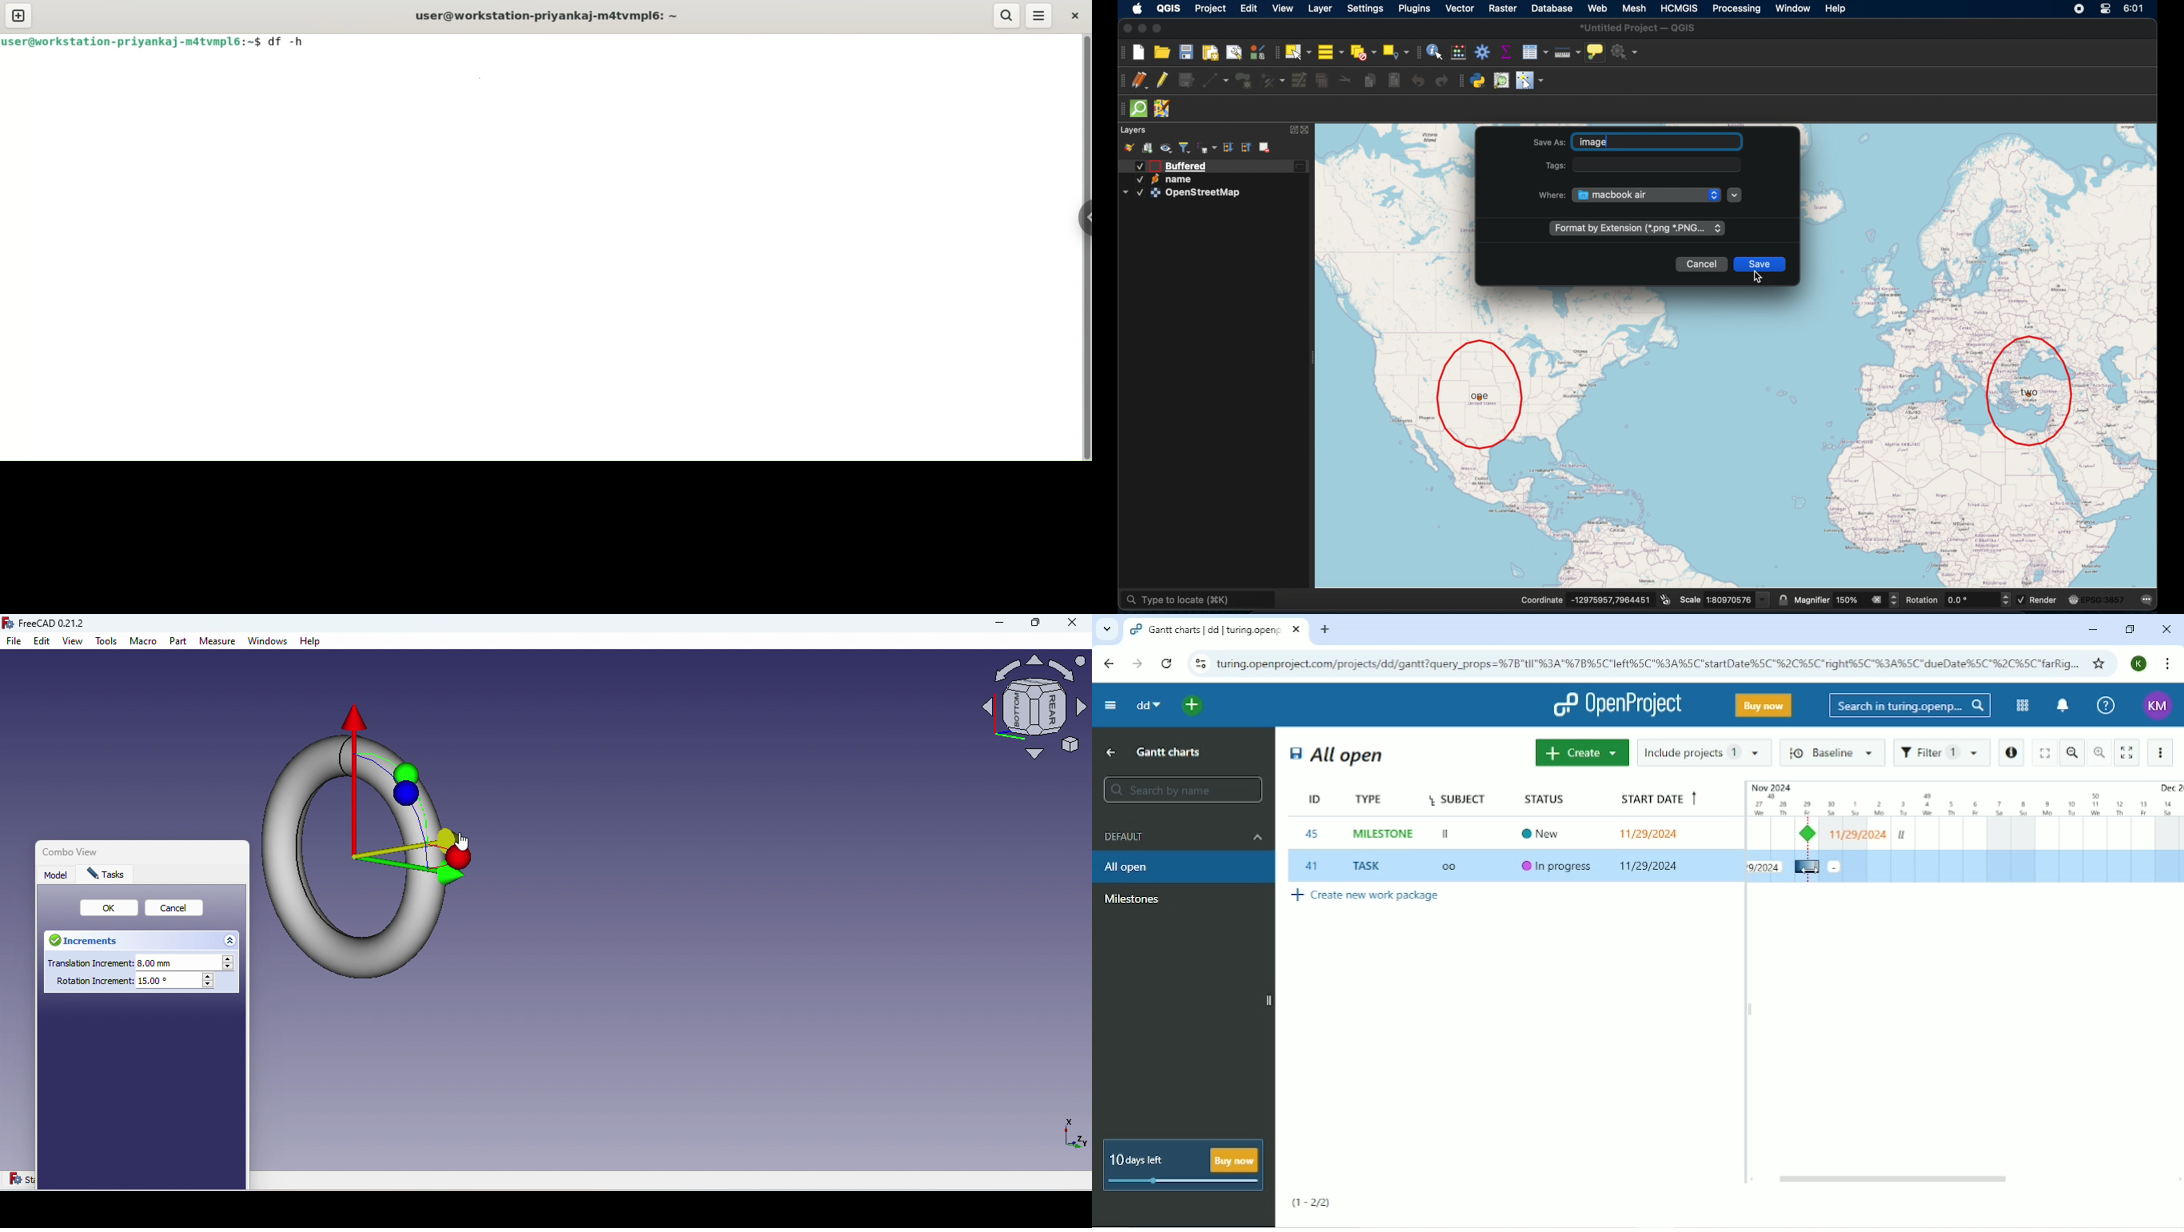 This screenshot has width=2184, height=1232. Describe the element at coordinates (464, 842) in the screenshot. I see `cursor` at that location.